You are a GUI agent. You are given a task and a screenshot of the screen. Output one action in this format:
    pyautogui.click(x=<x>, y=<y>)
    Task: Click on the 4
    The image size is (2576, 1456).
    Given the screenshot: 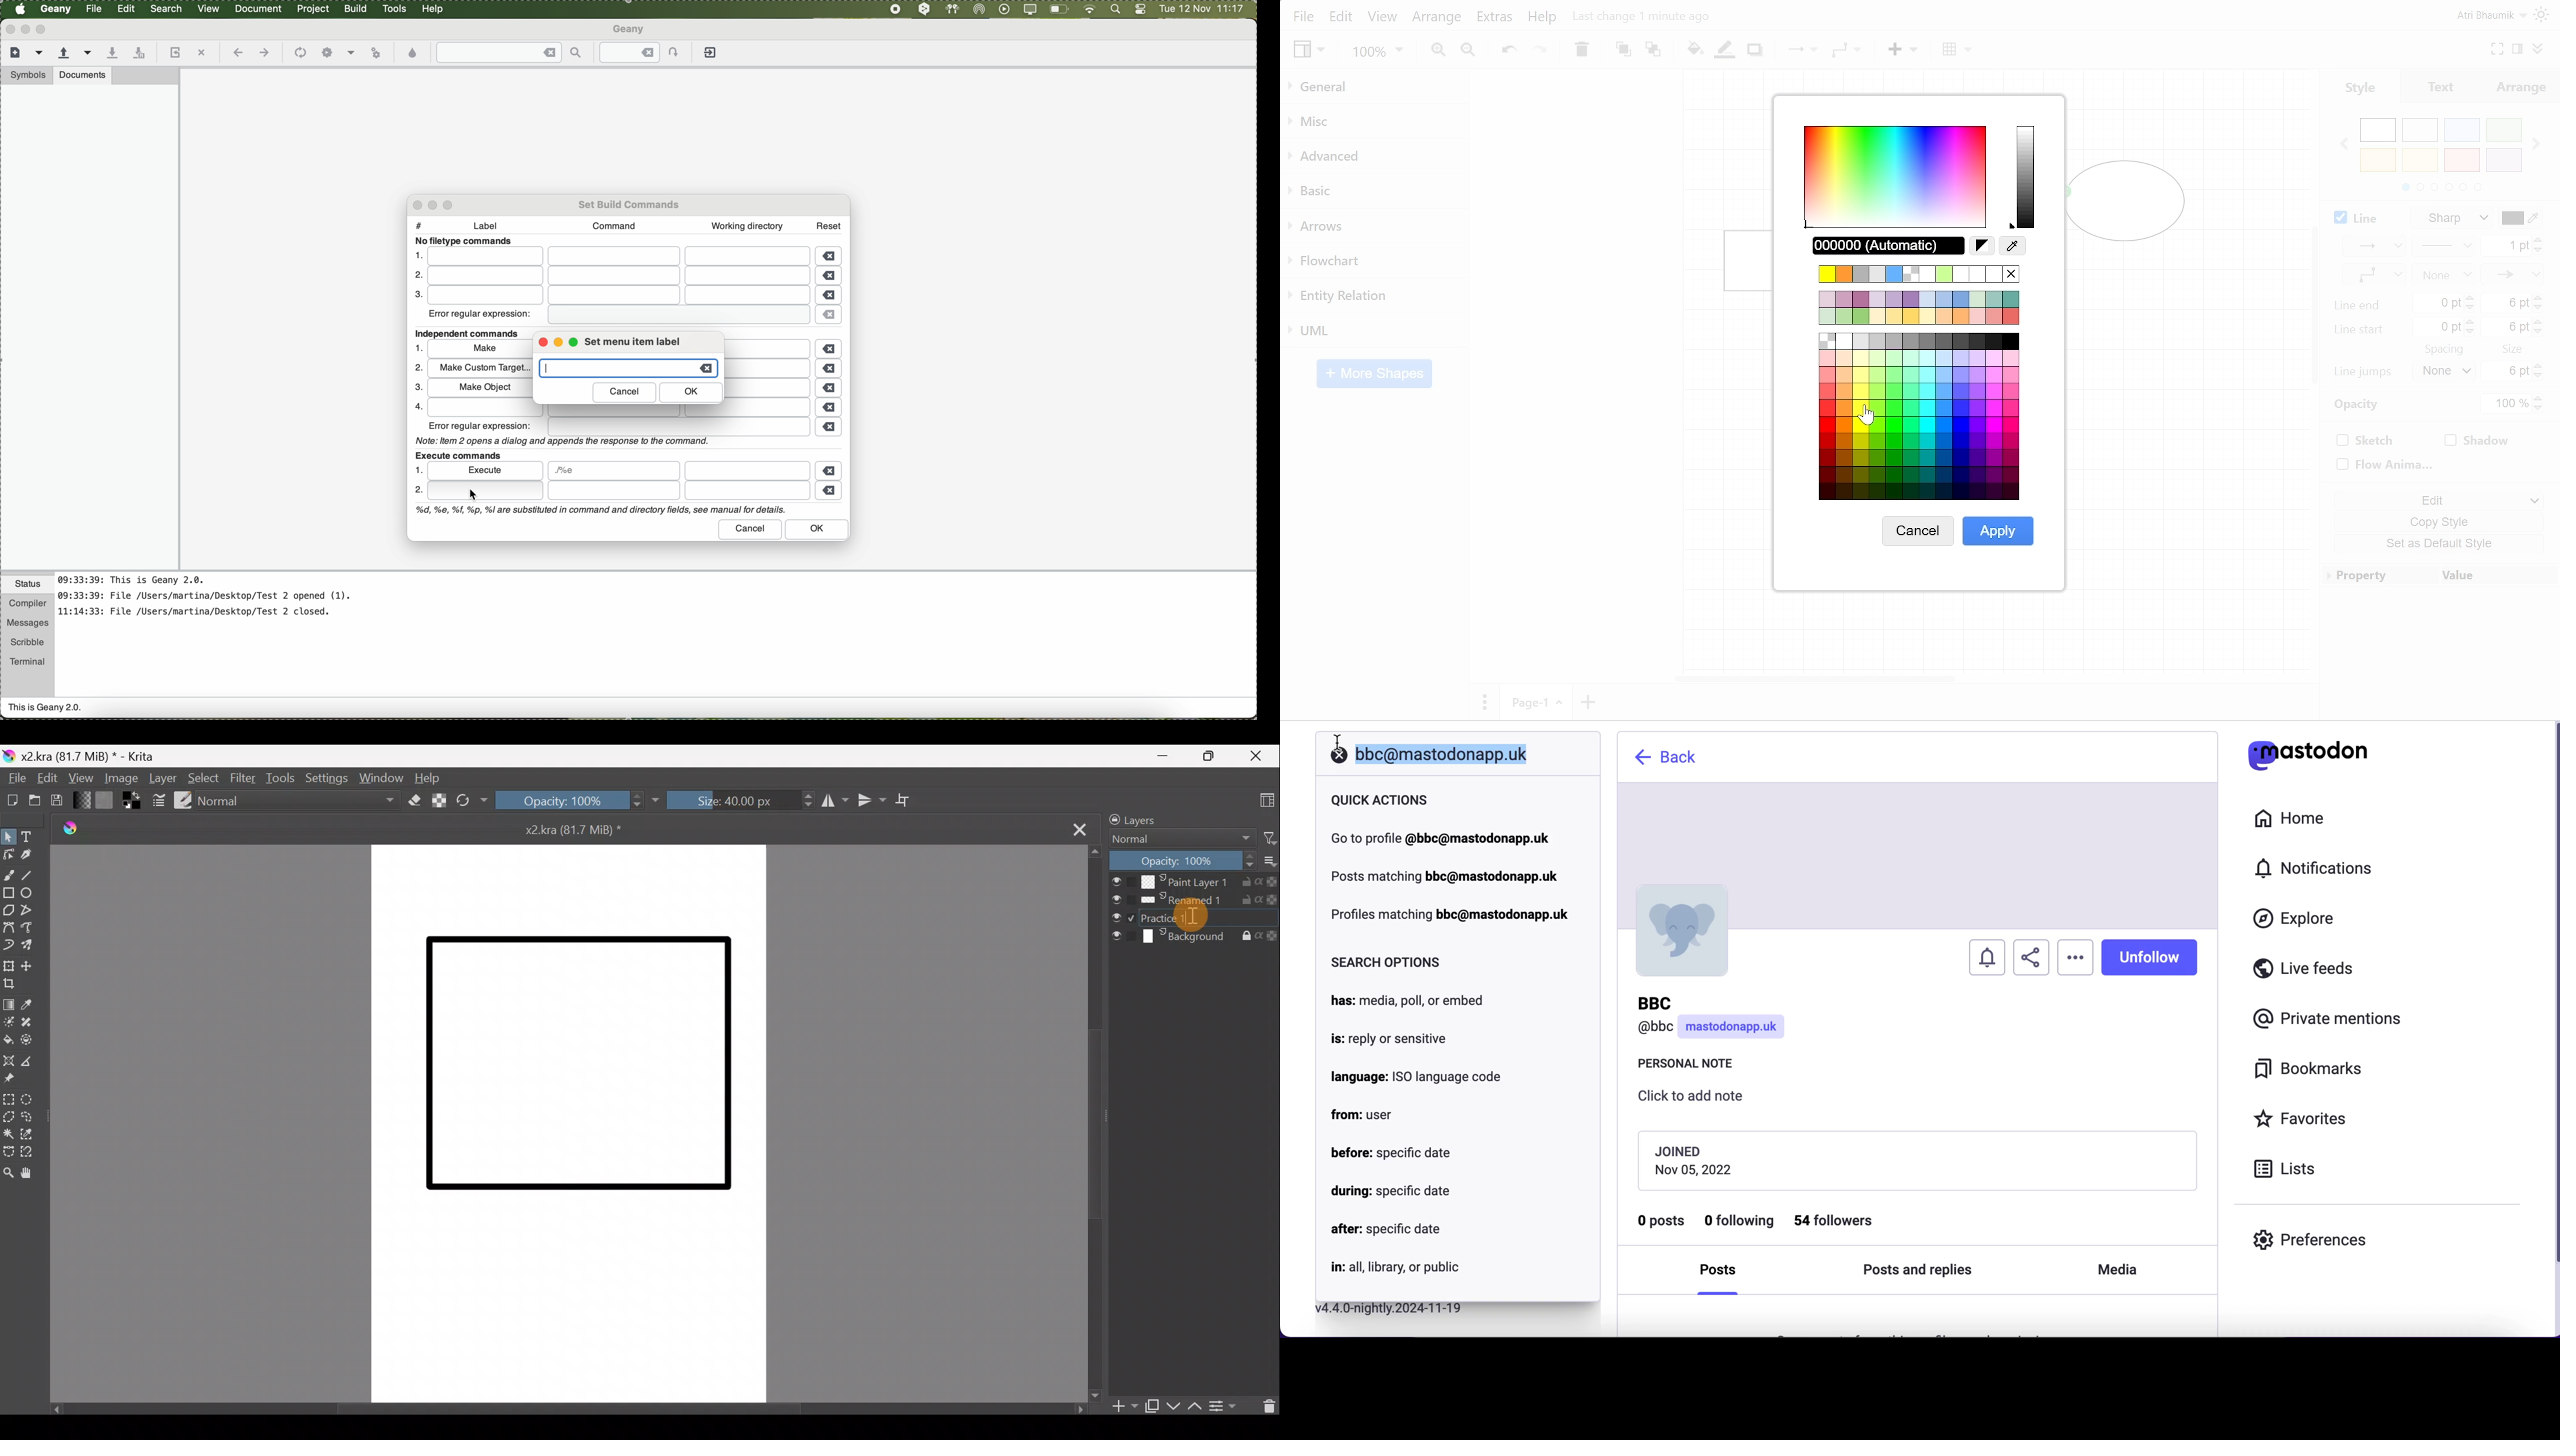 What is the action you would take?
    pyautogui.click(x=416, y=406)
    